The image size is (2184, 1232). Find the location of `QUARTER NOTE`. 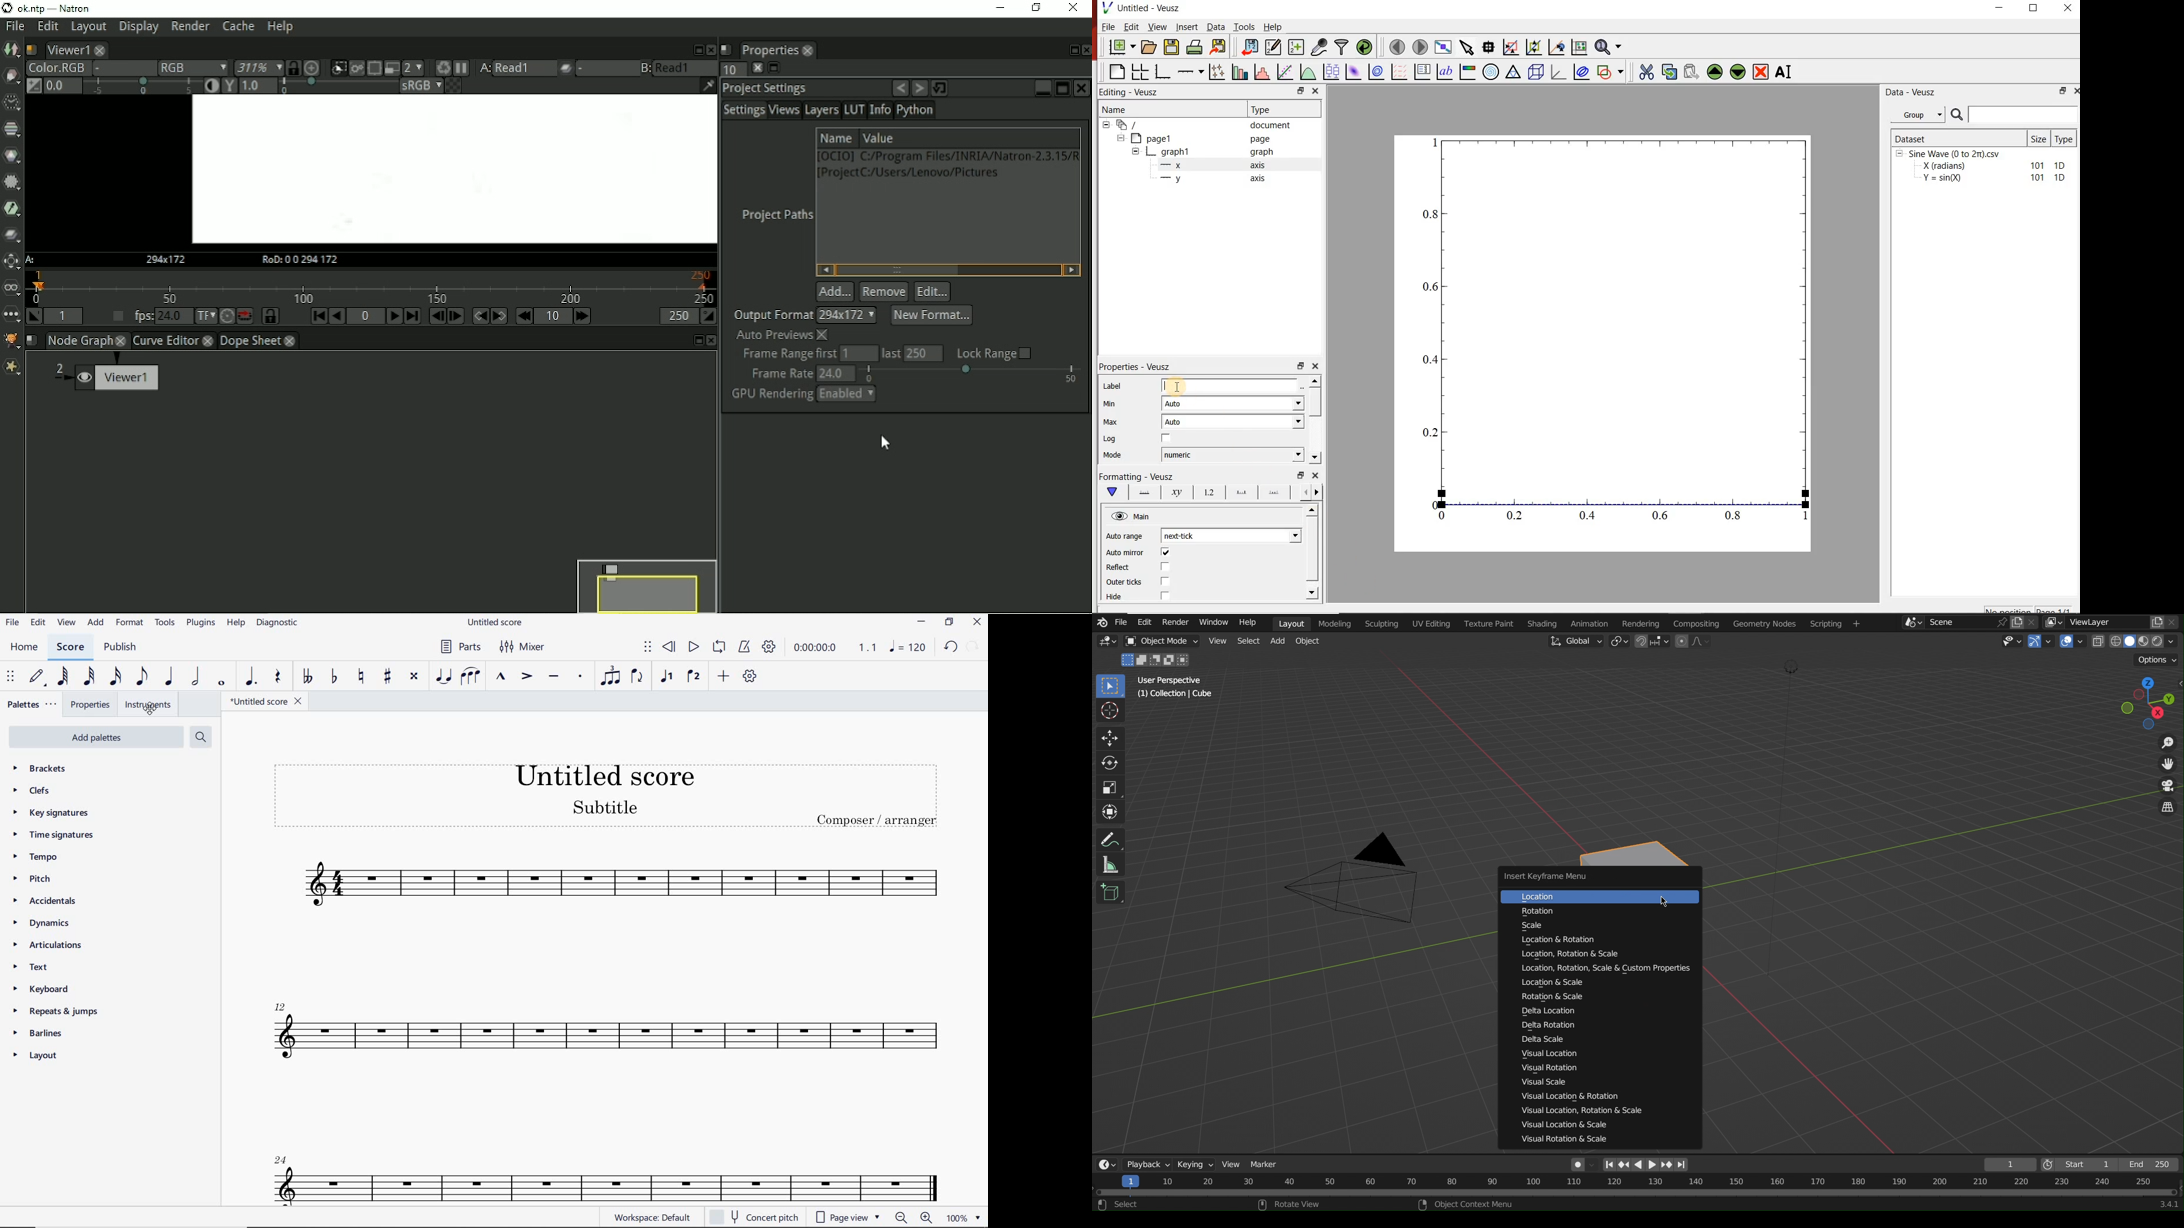

QUARTER NOTE is located at coordinates (169, 677).